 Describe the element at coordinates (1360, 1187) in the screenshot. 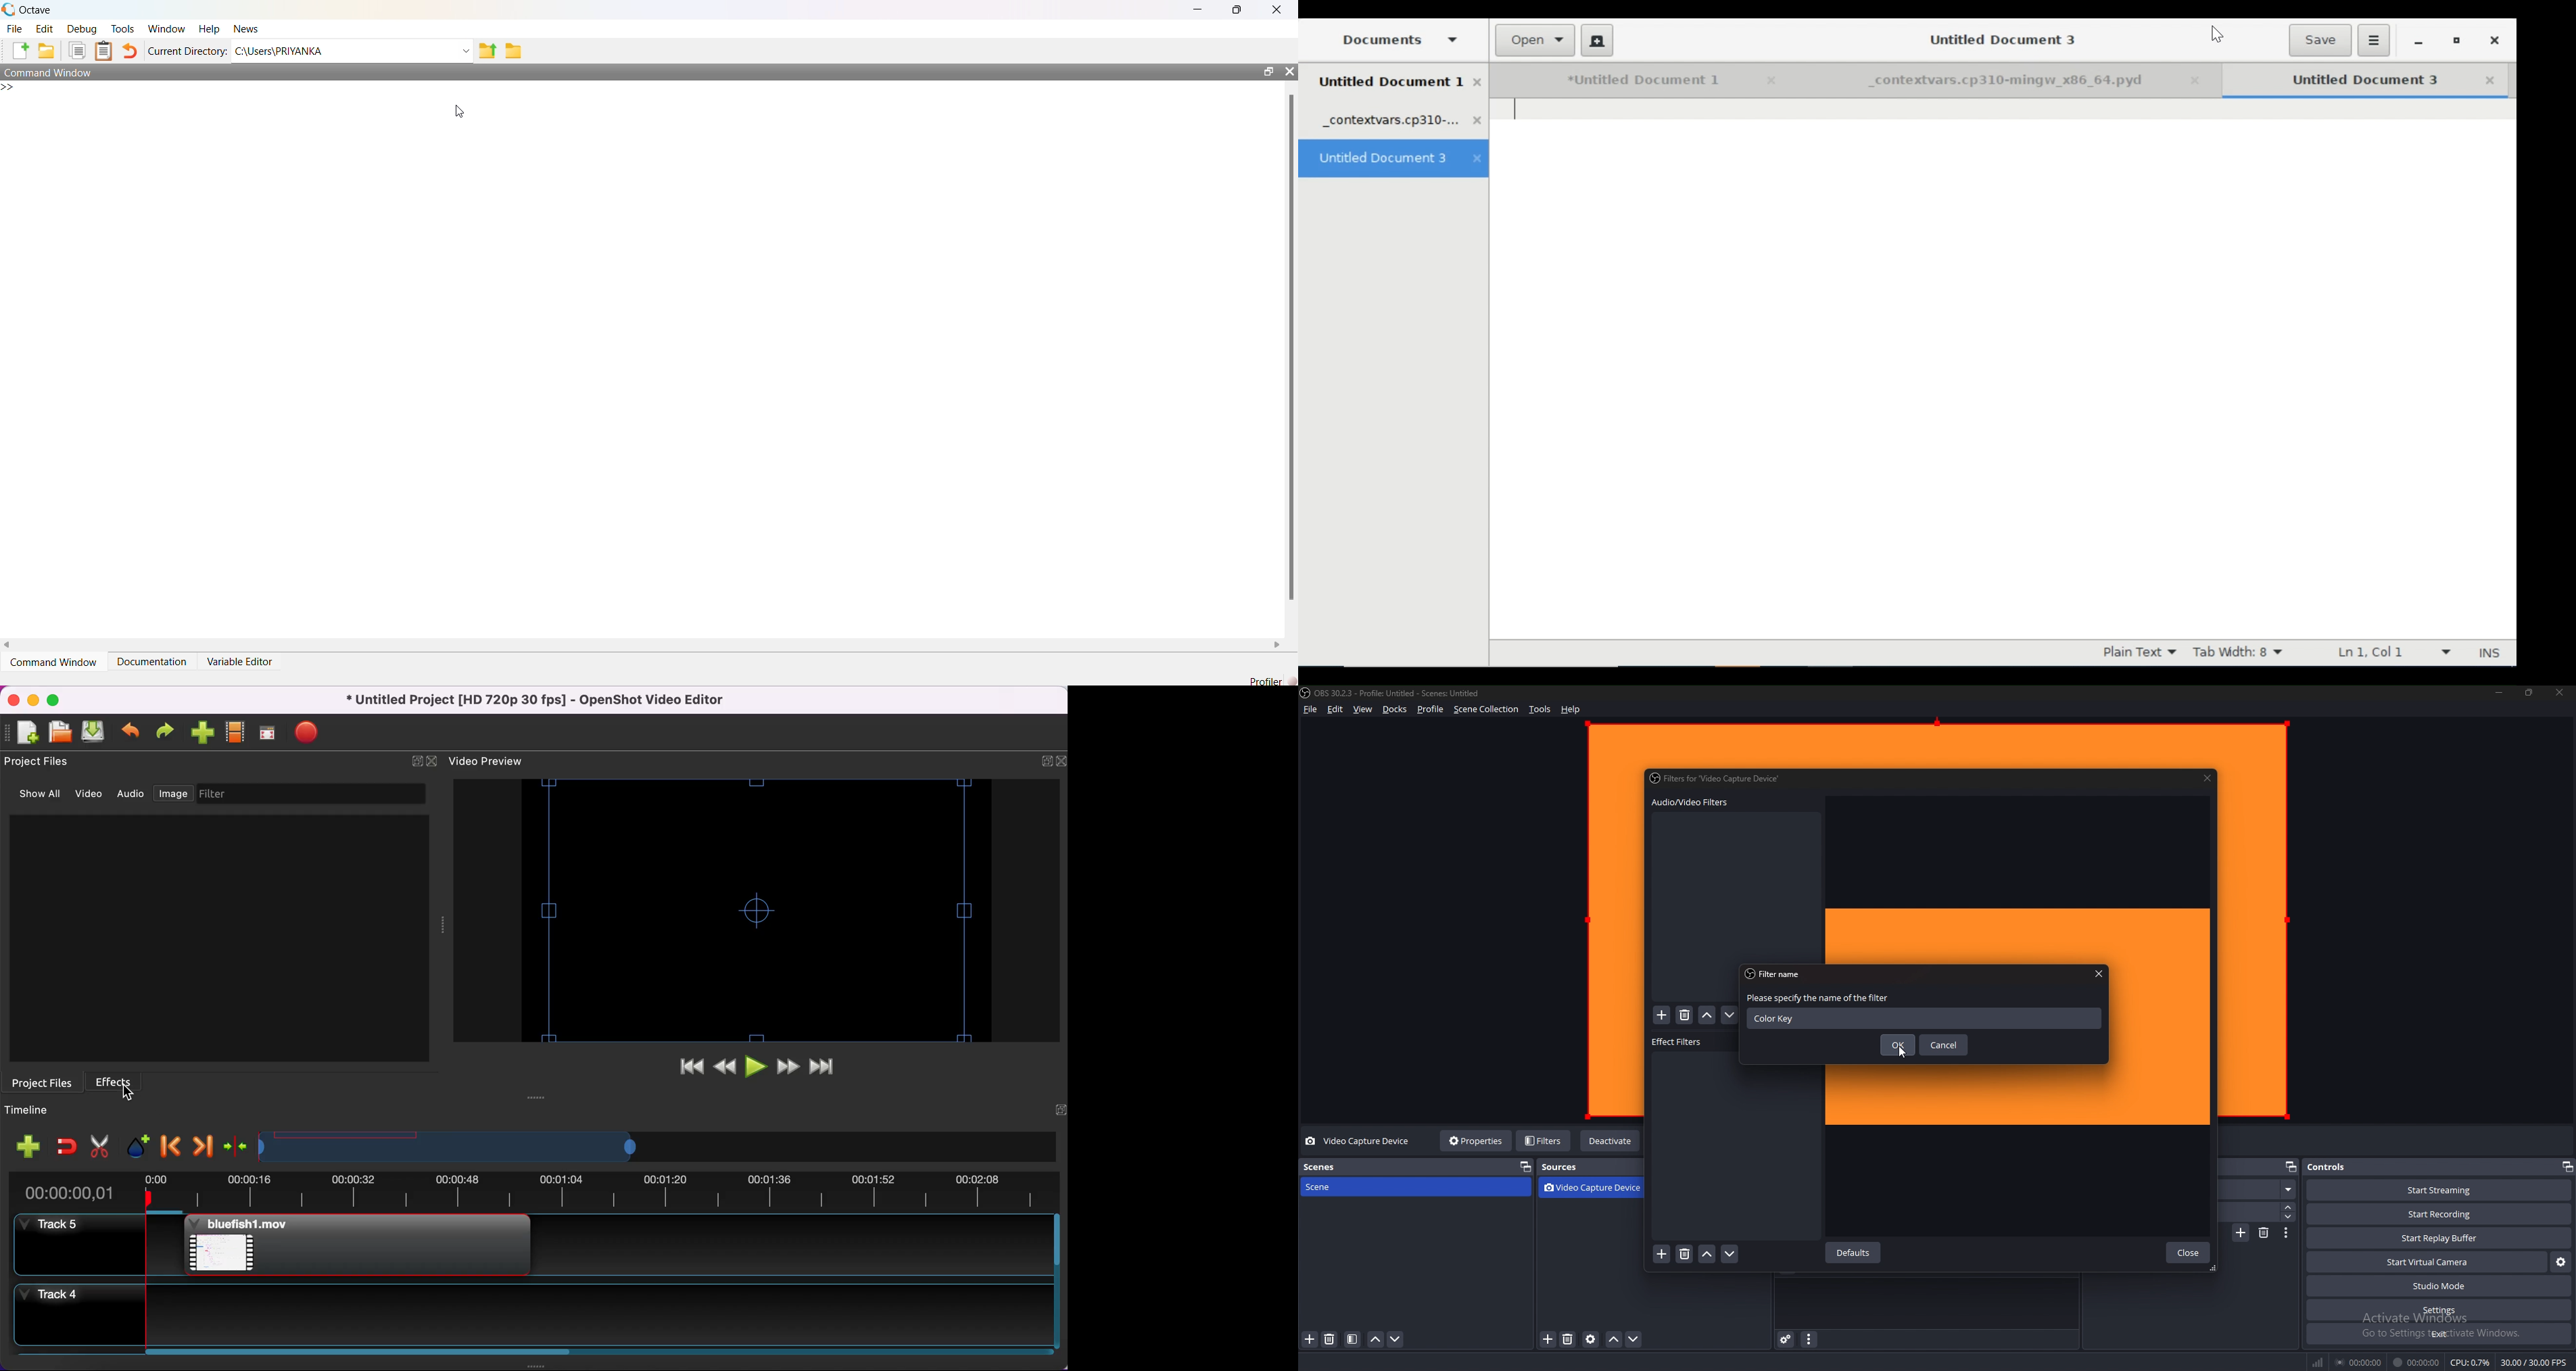

I see `scene` at that location.